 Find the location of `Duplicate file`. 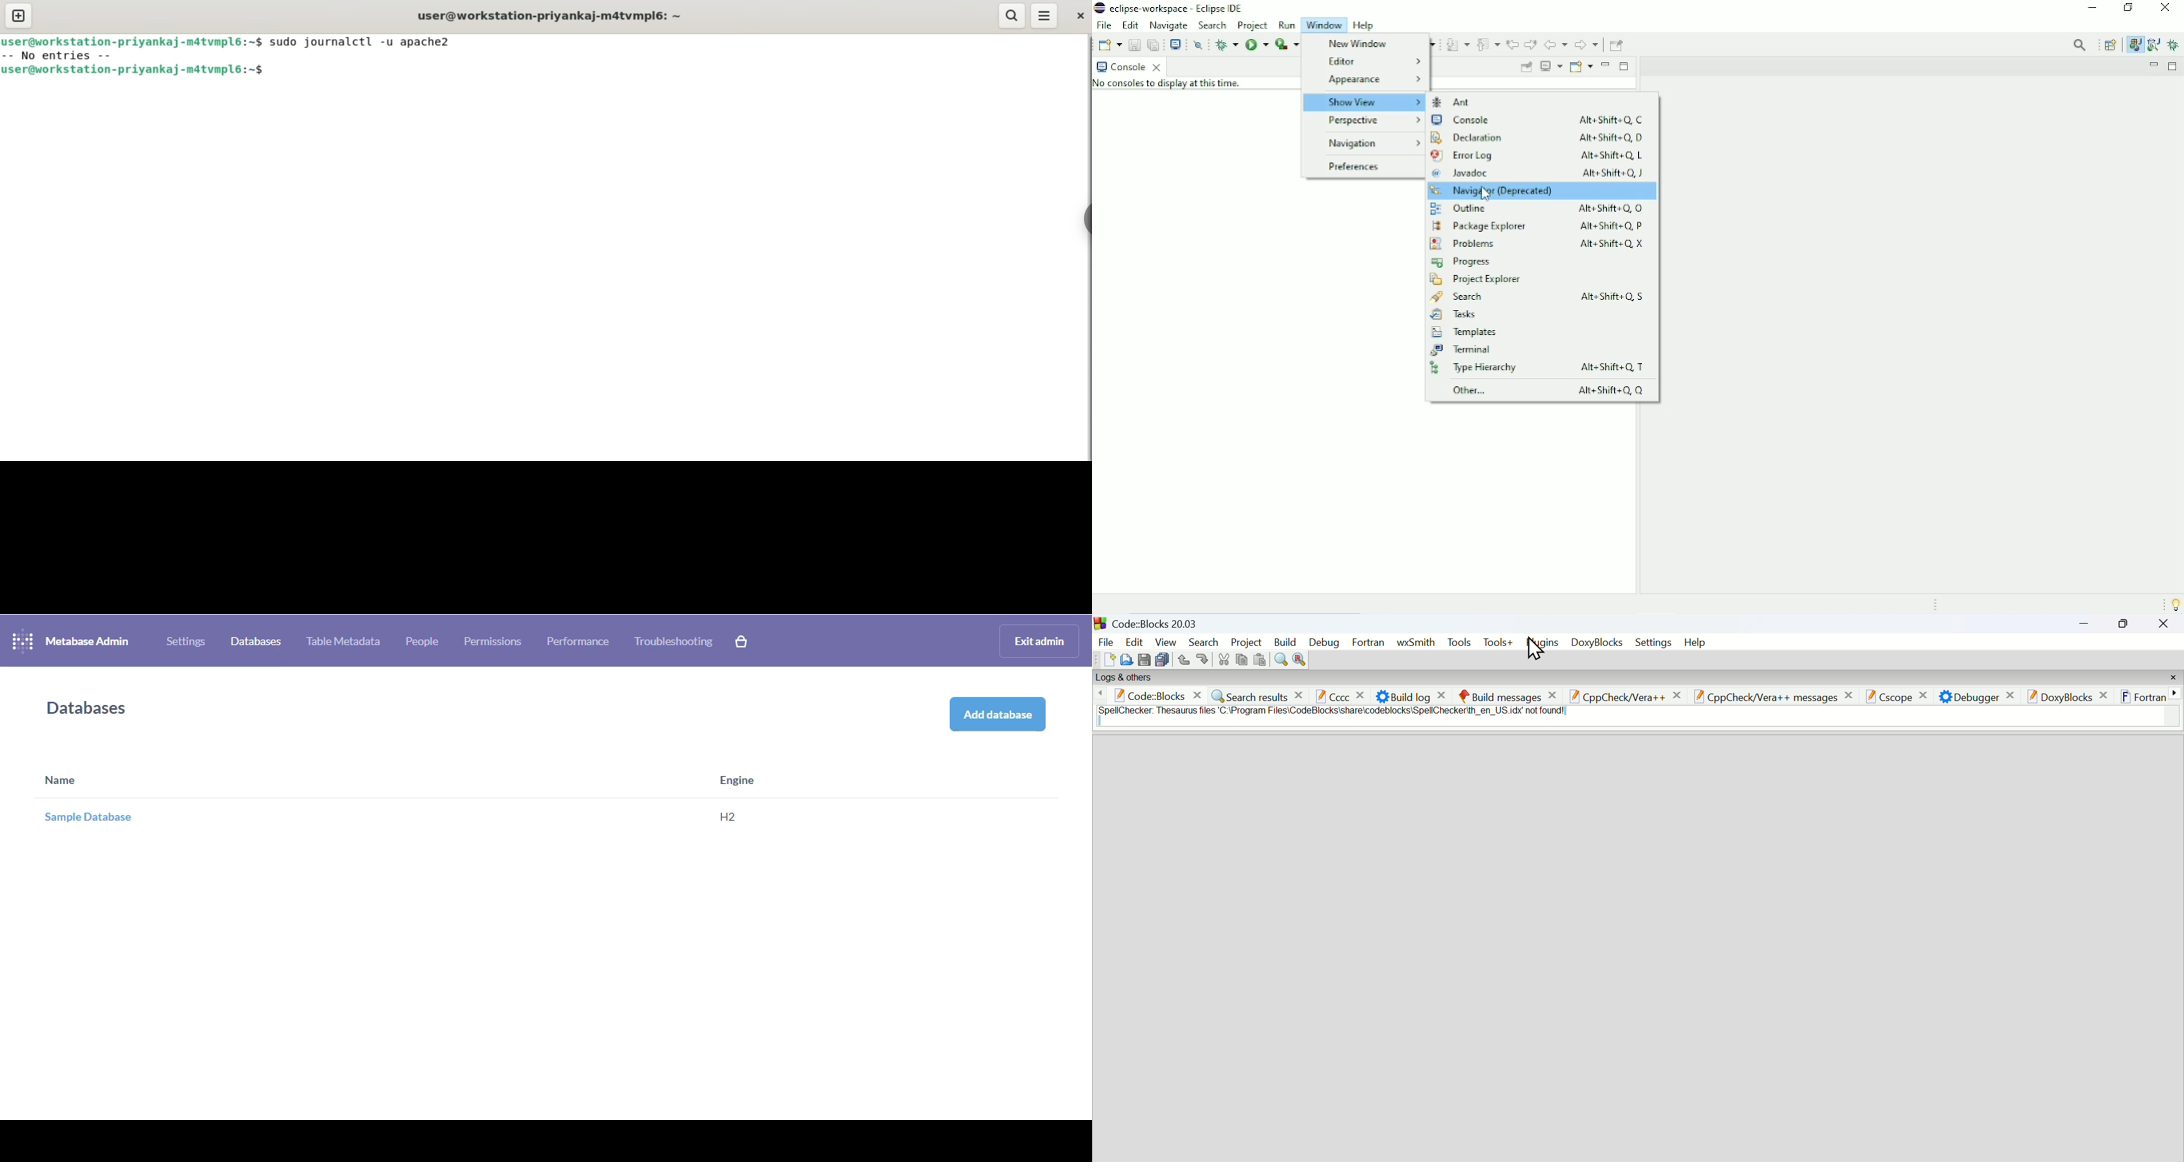

Duplicate file is located at coordinates (1163, 659).